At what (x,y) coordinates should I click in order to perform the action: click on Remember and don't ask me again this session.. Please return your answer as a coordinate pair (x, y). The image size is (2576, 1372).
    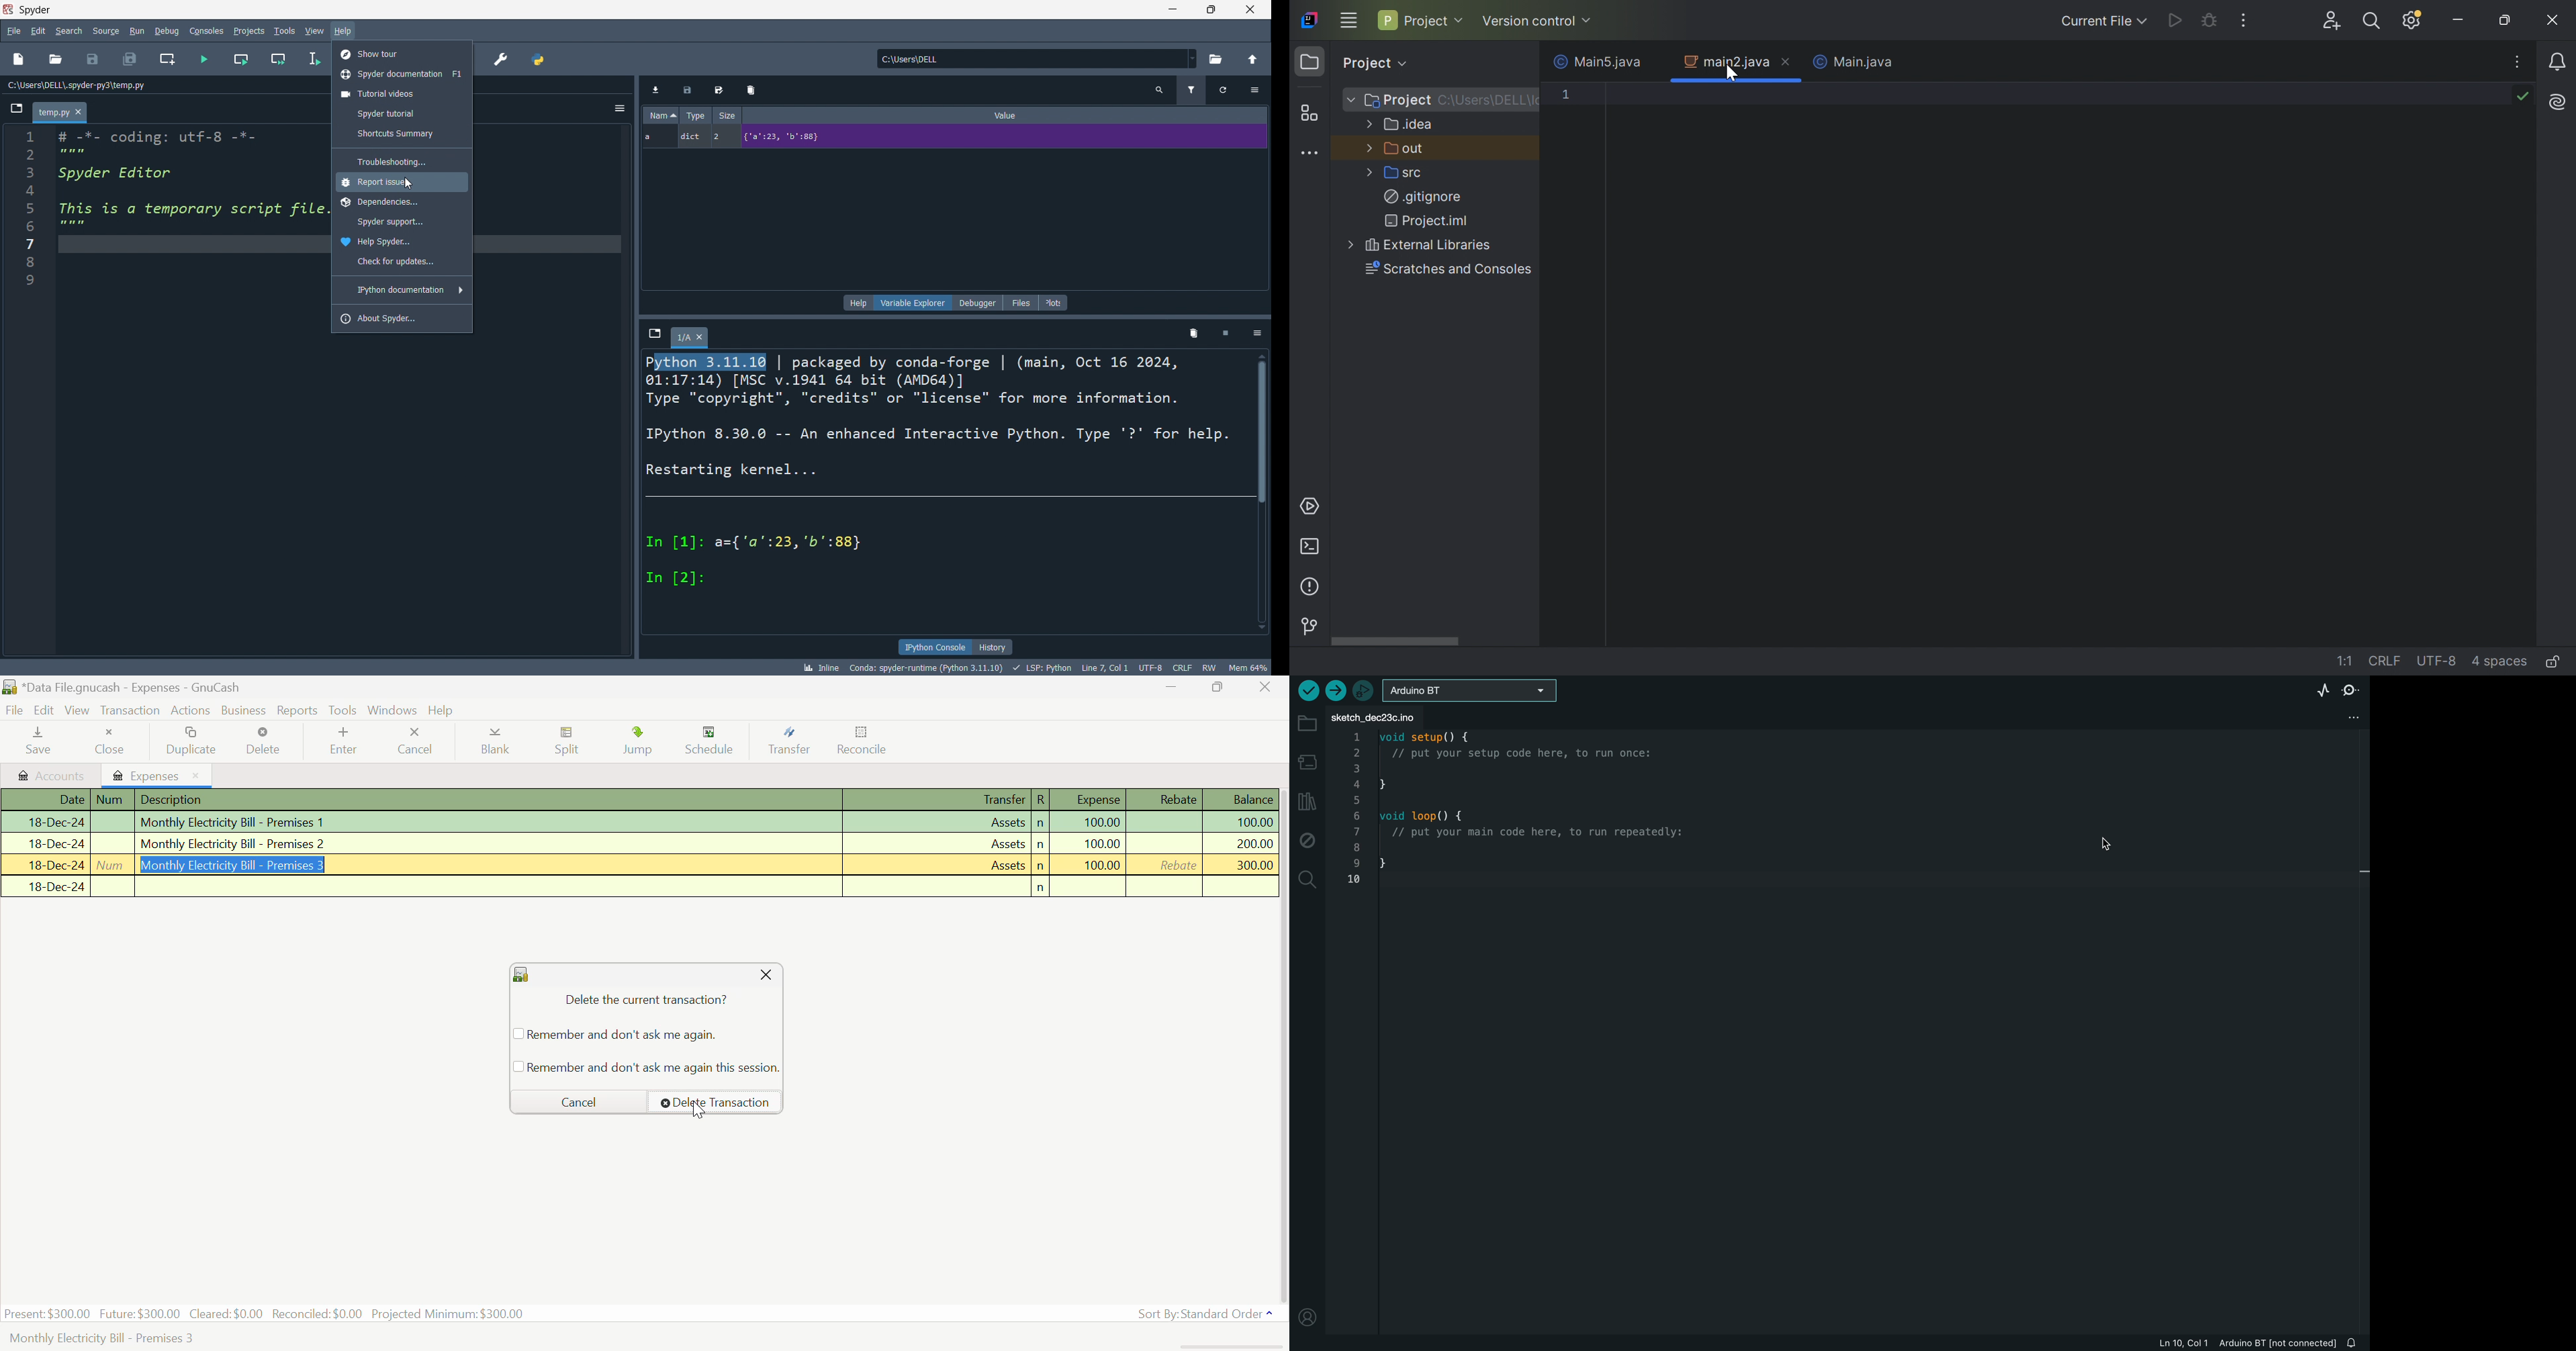
    Looking at the image, I should click on (646, 1067).